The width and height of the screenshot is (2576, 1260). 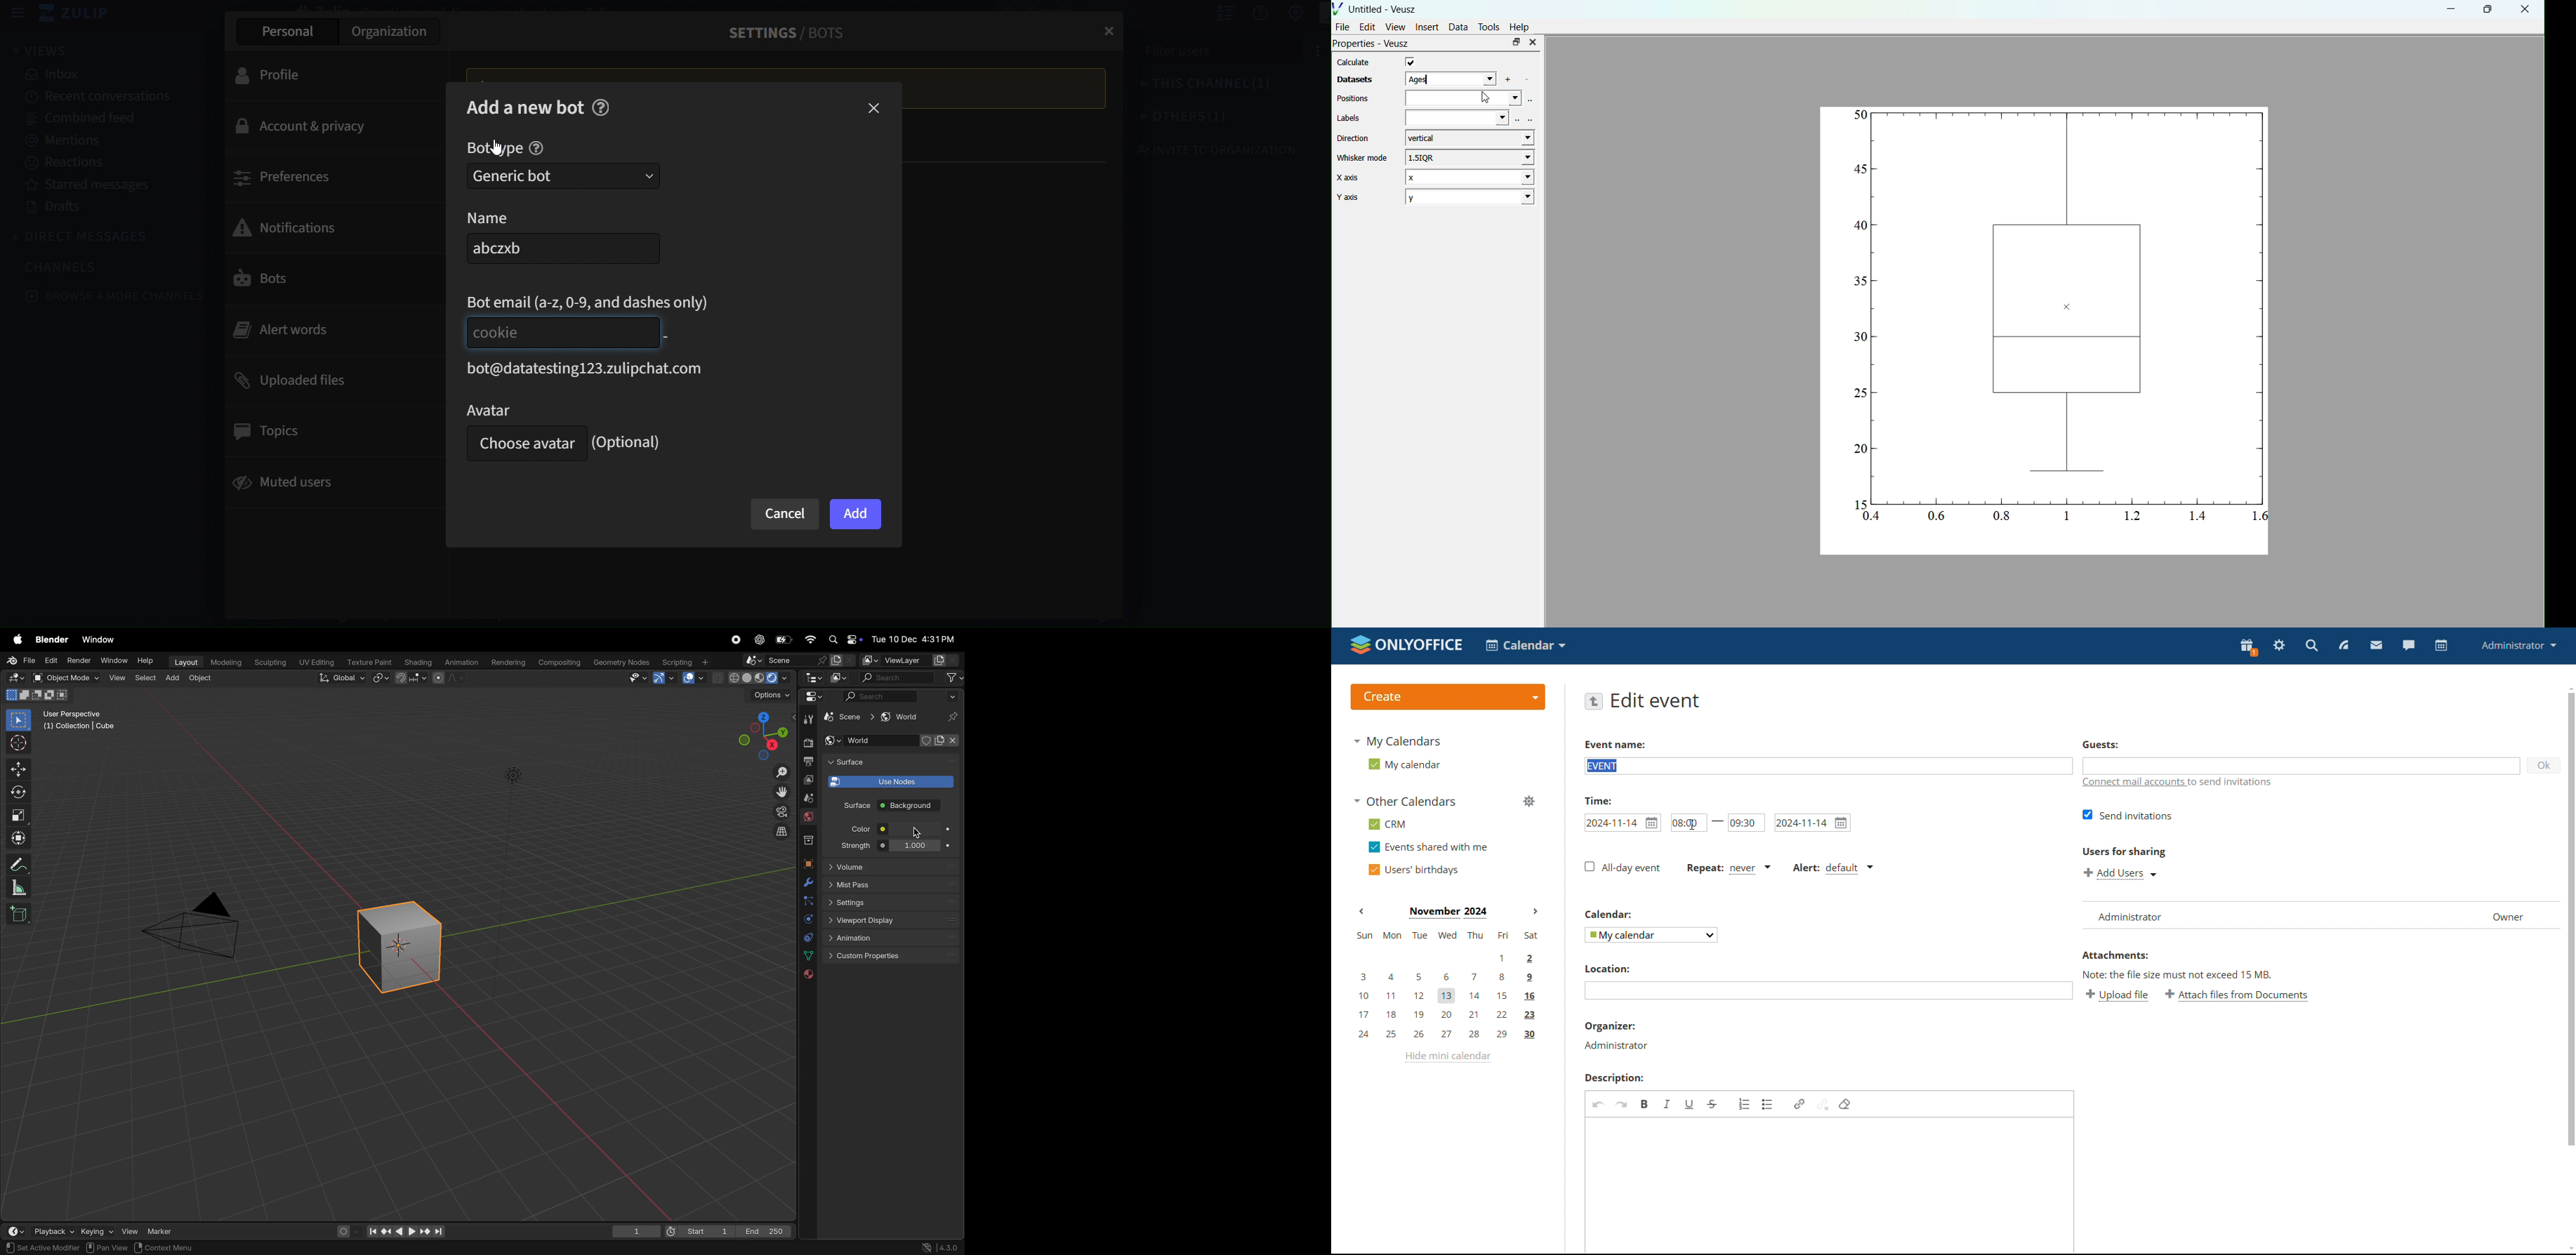 I want to click on Help, so click(x=1520, y=27).